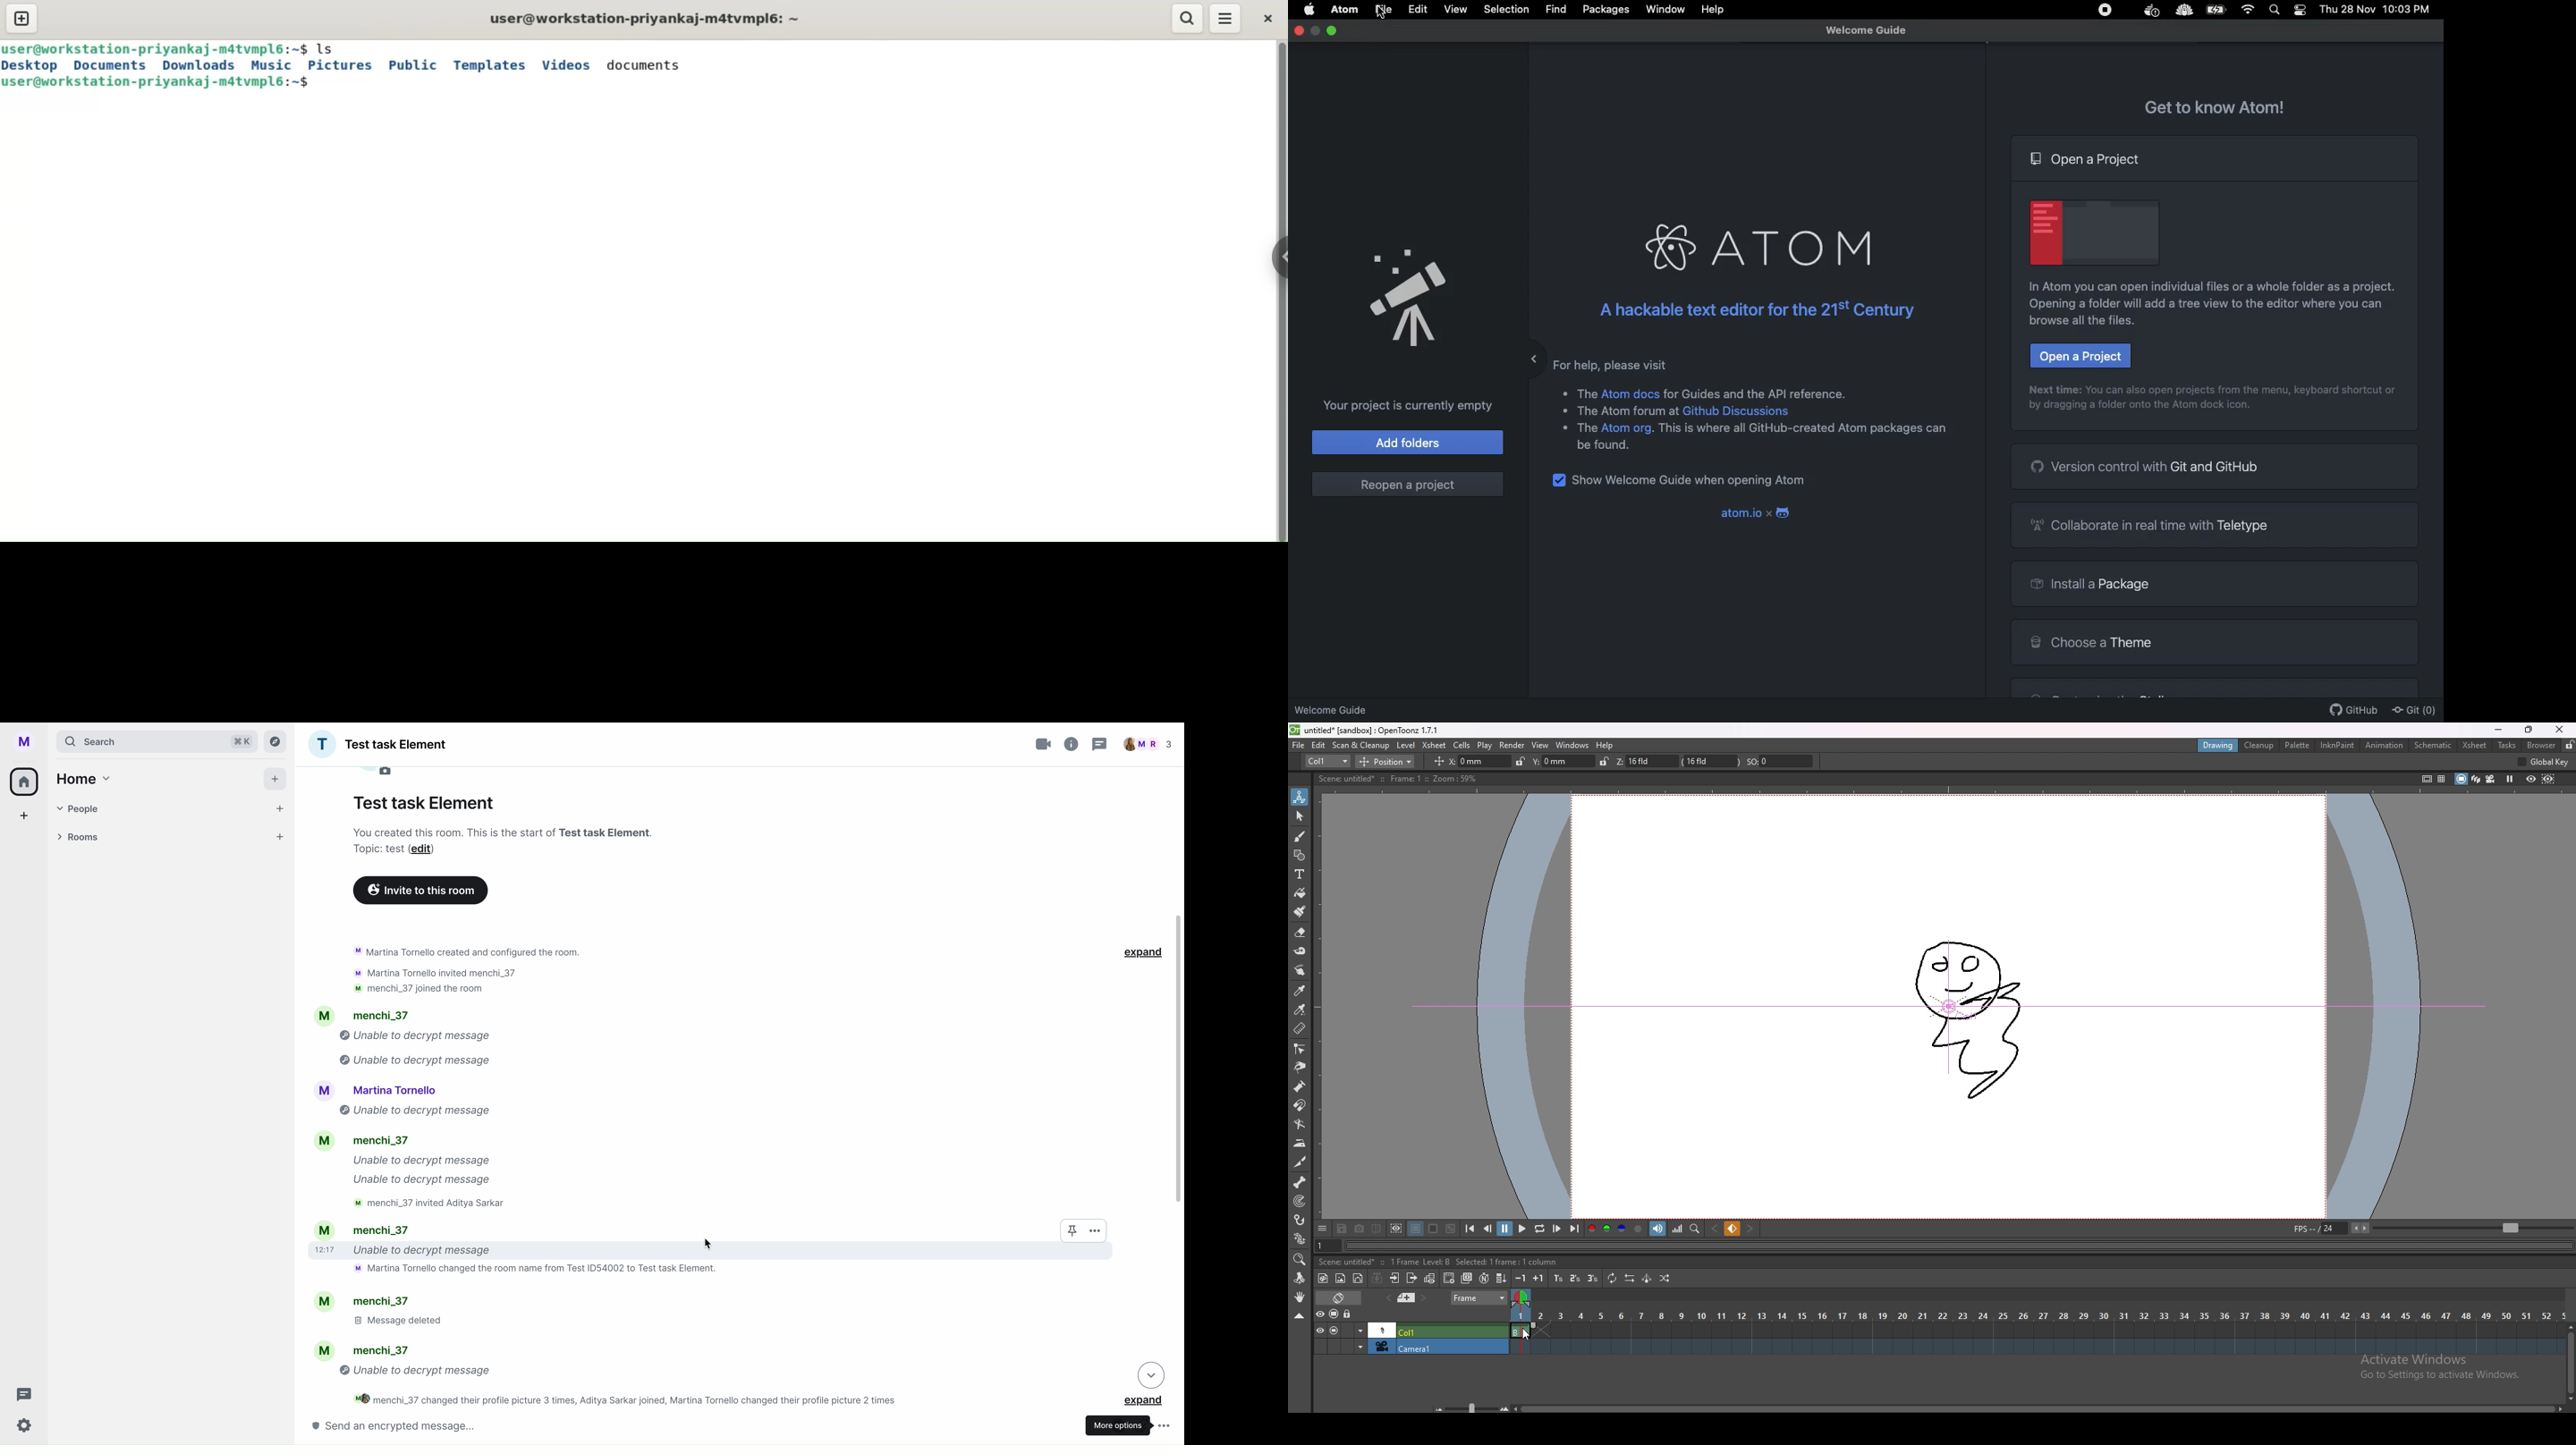 The image size is (2576, 1456). Describe the element at coordinates (2549, 780) in the screenshot. I see `sub camera preview` at that location.